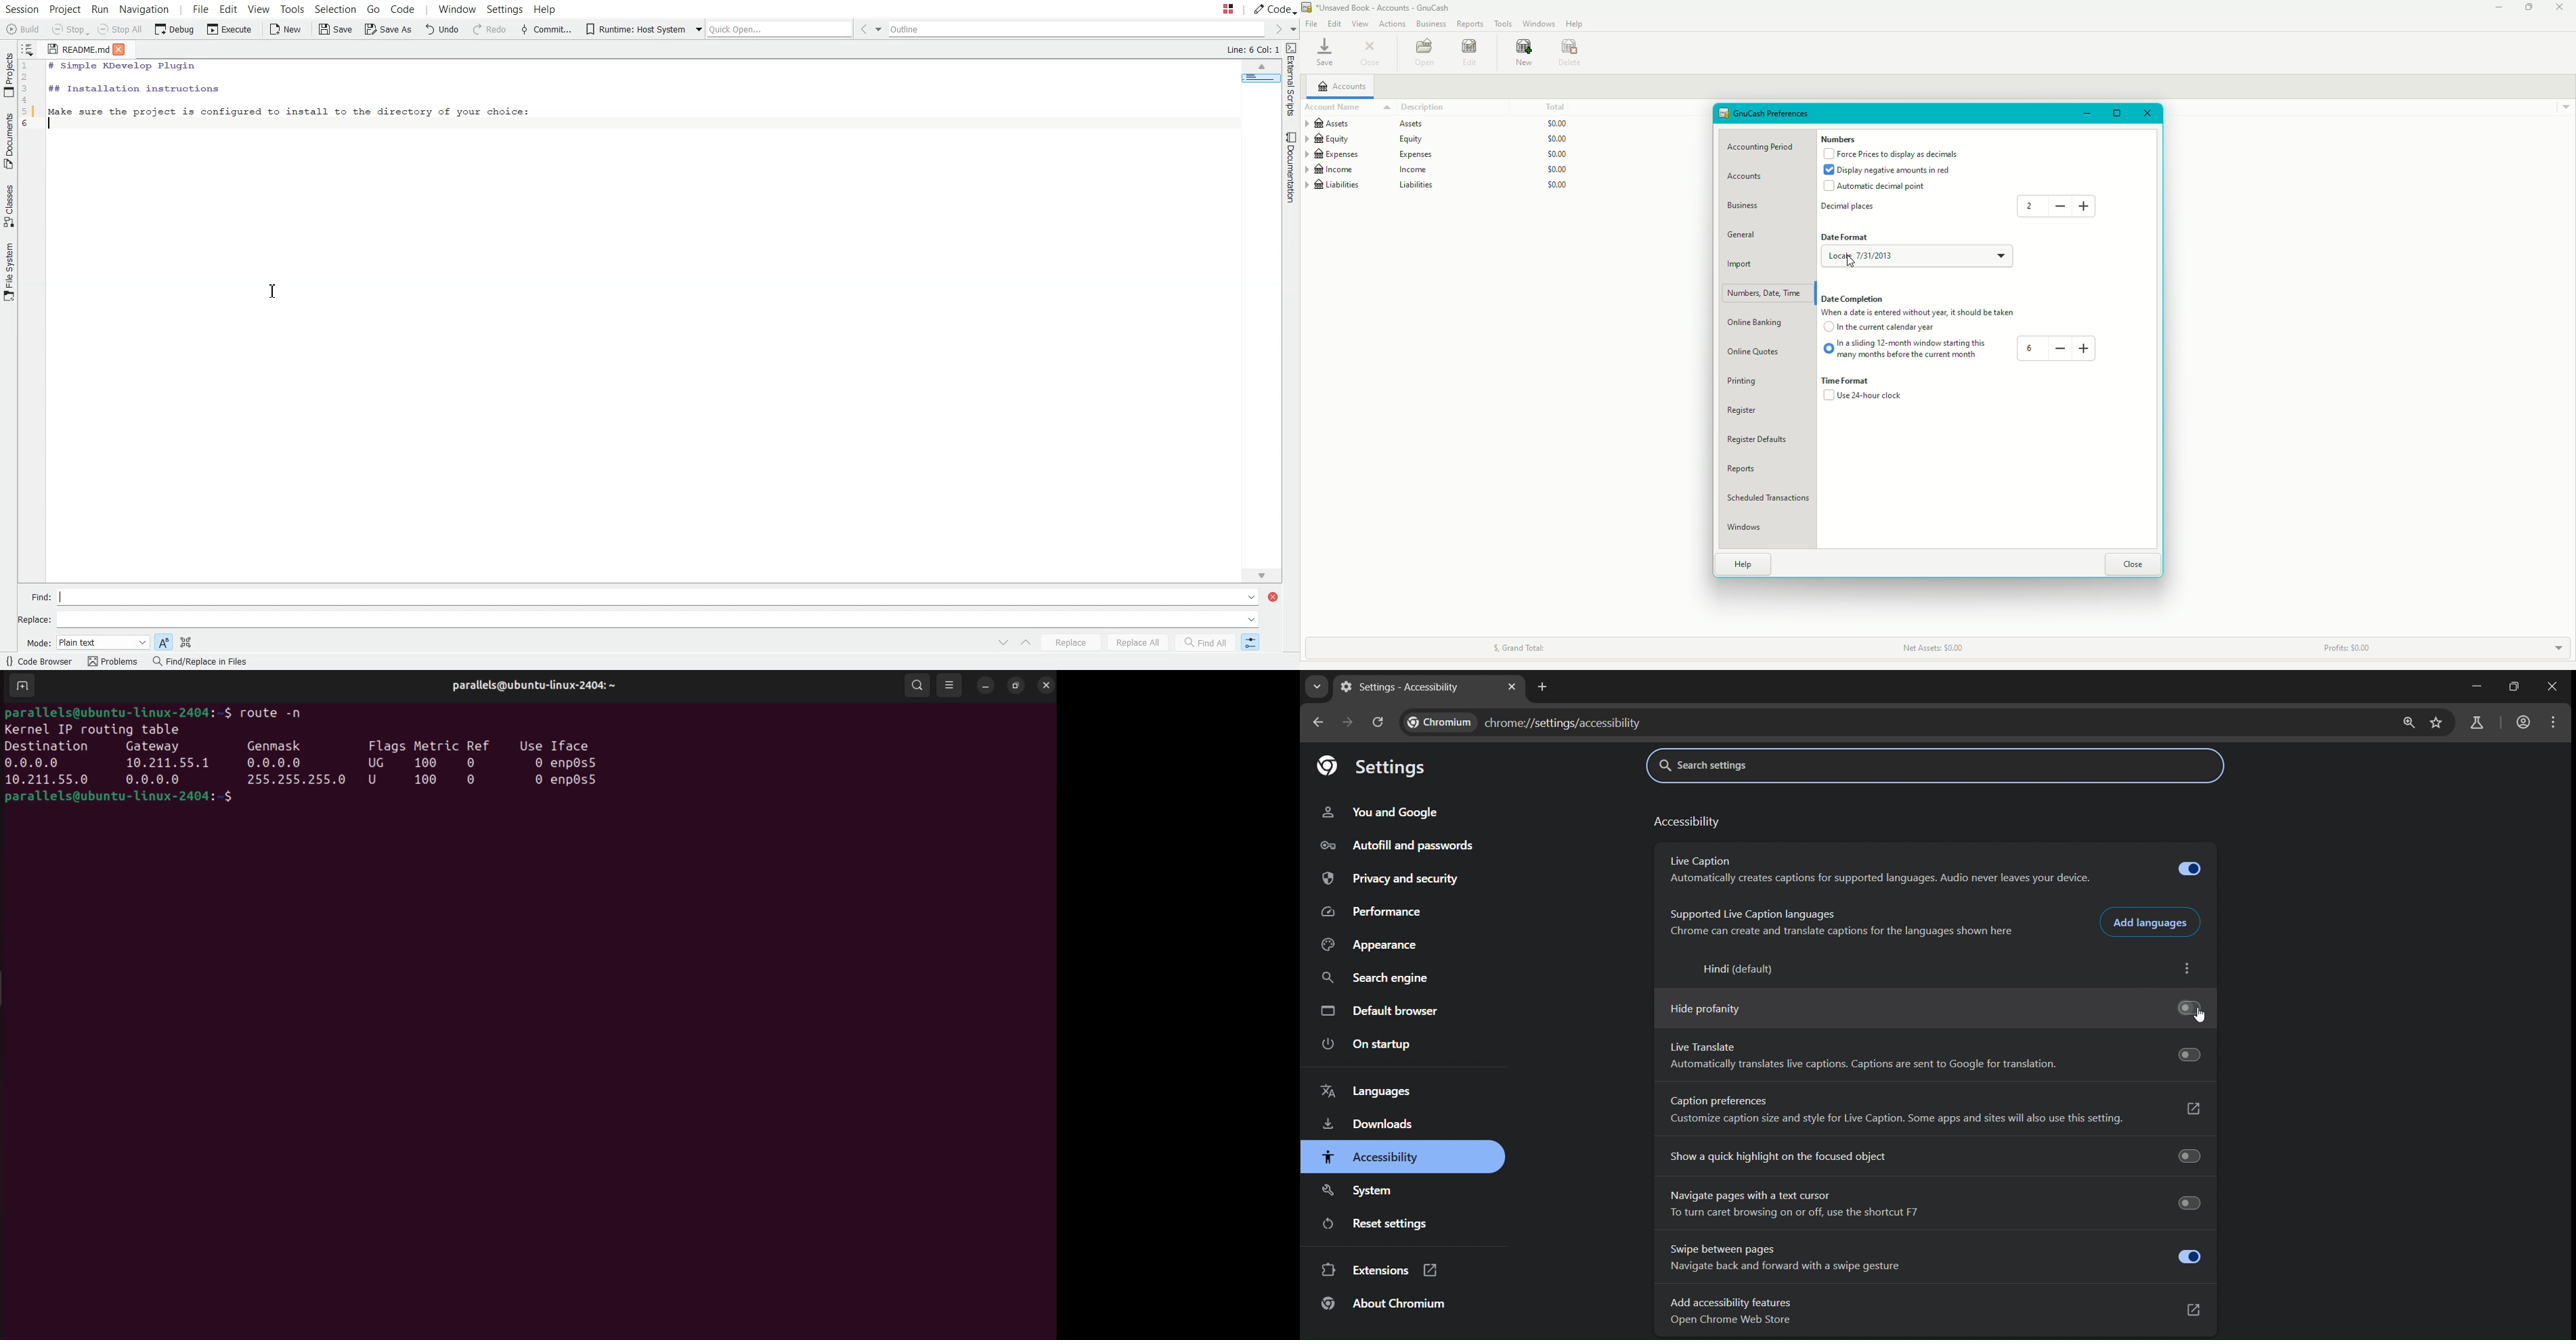 The width and height of the screenshot is (2576, 1344). I want to click on Swipe between pages
Navigate back and forward with a swipe gesture, so click(1934, 1257).